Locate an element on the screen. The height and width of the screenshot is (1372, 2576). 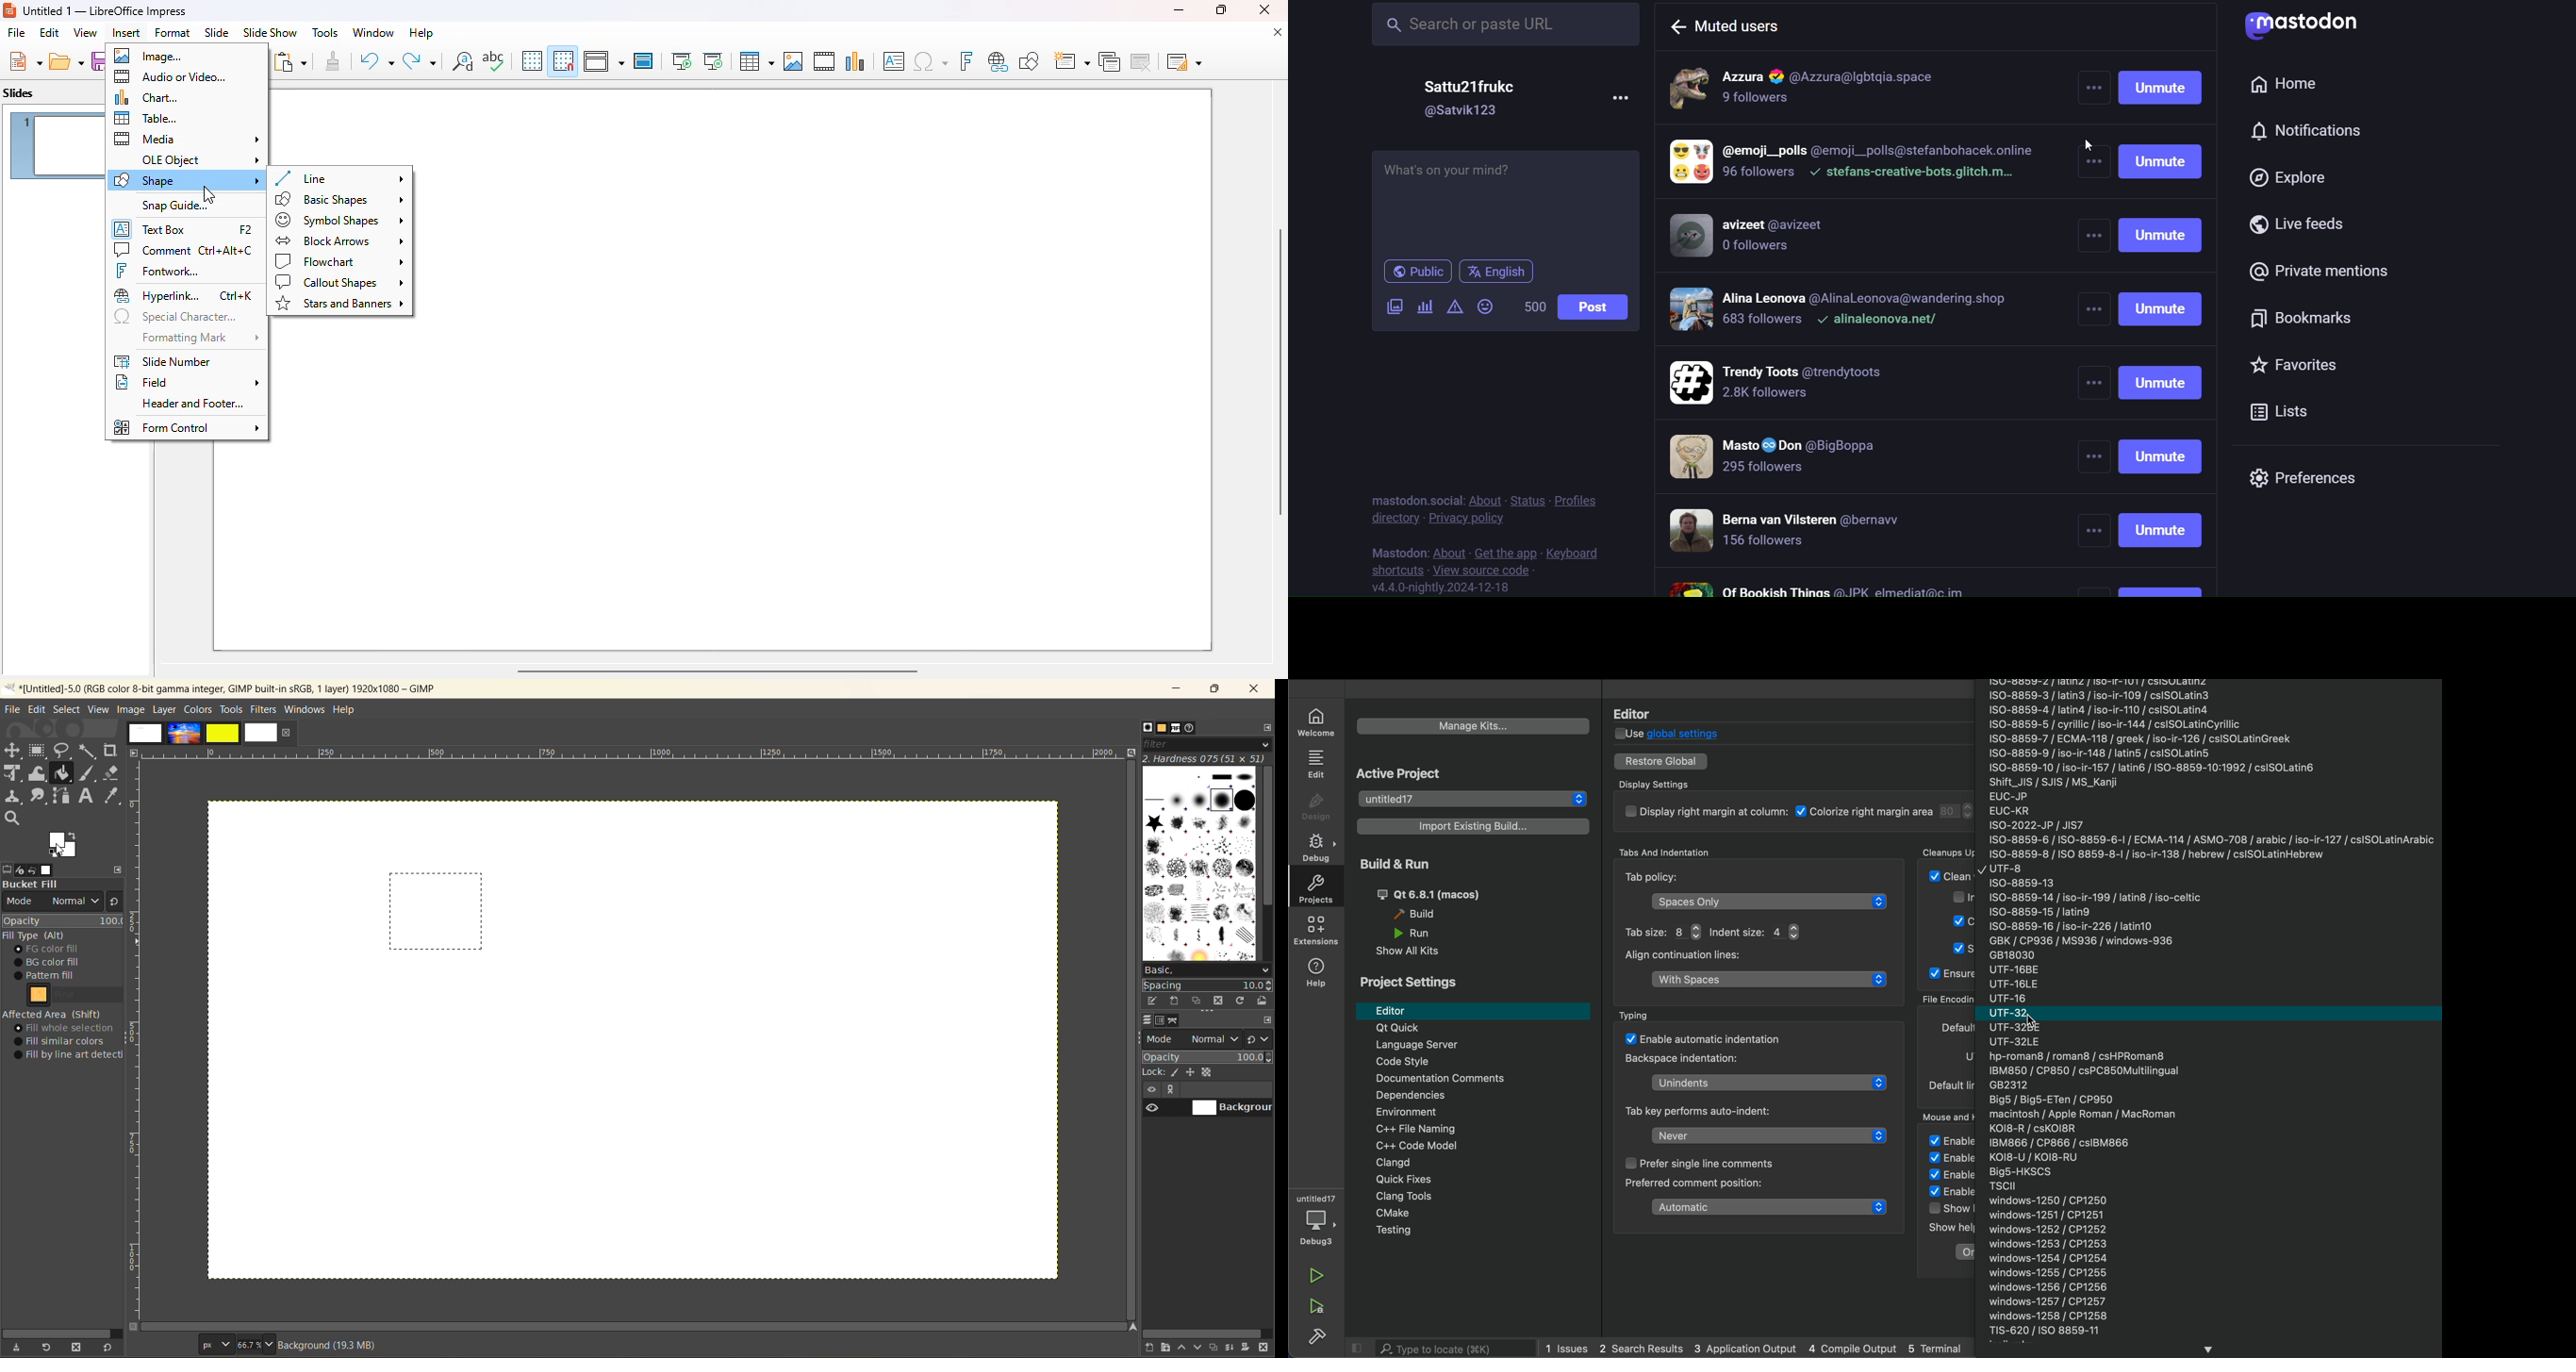
delete slide is located at coordinates (1144, 61).